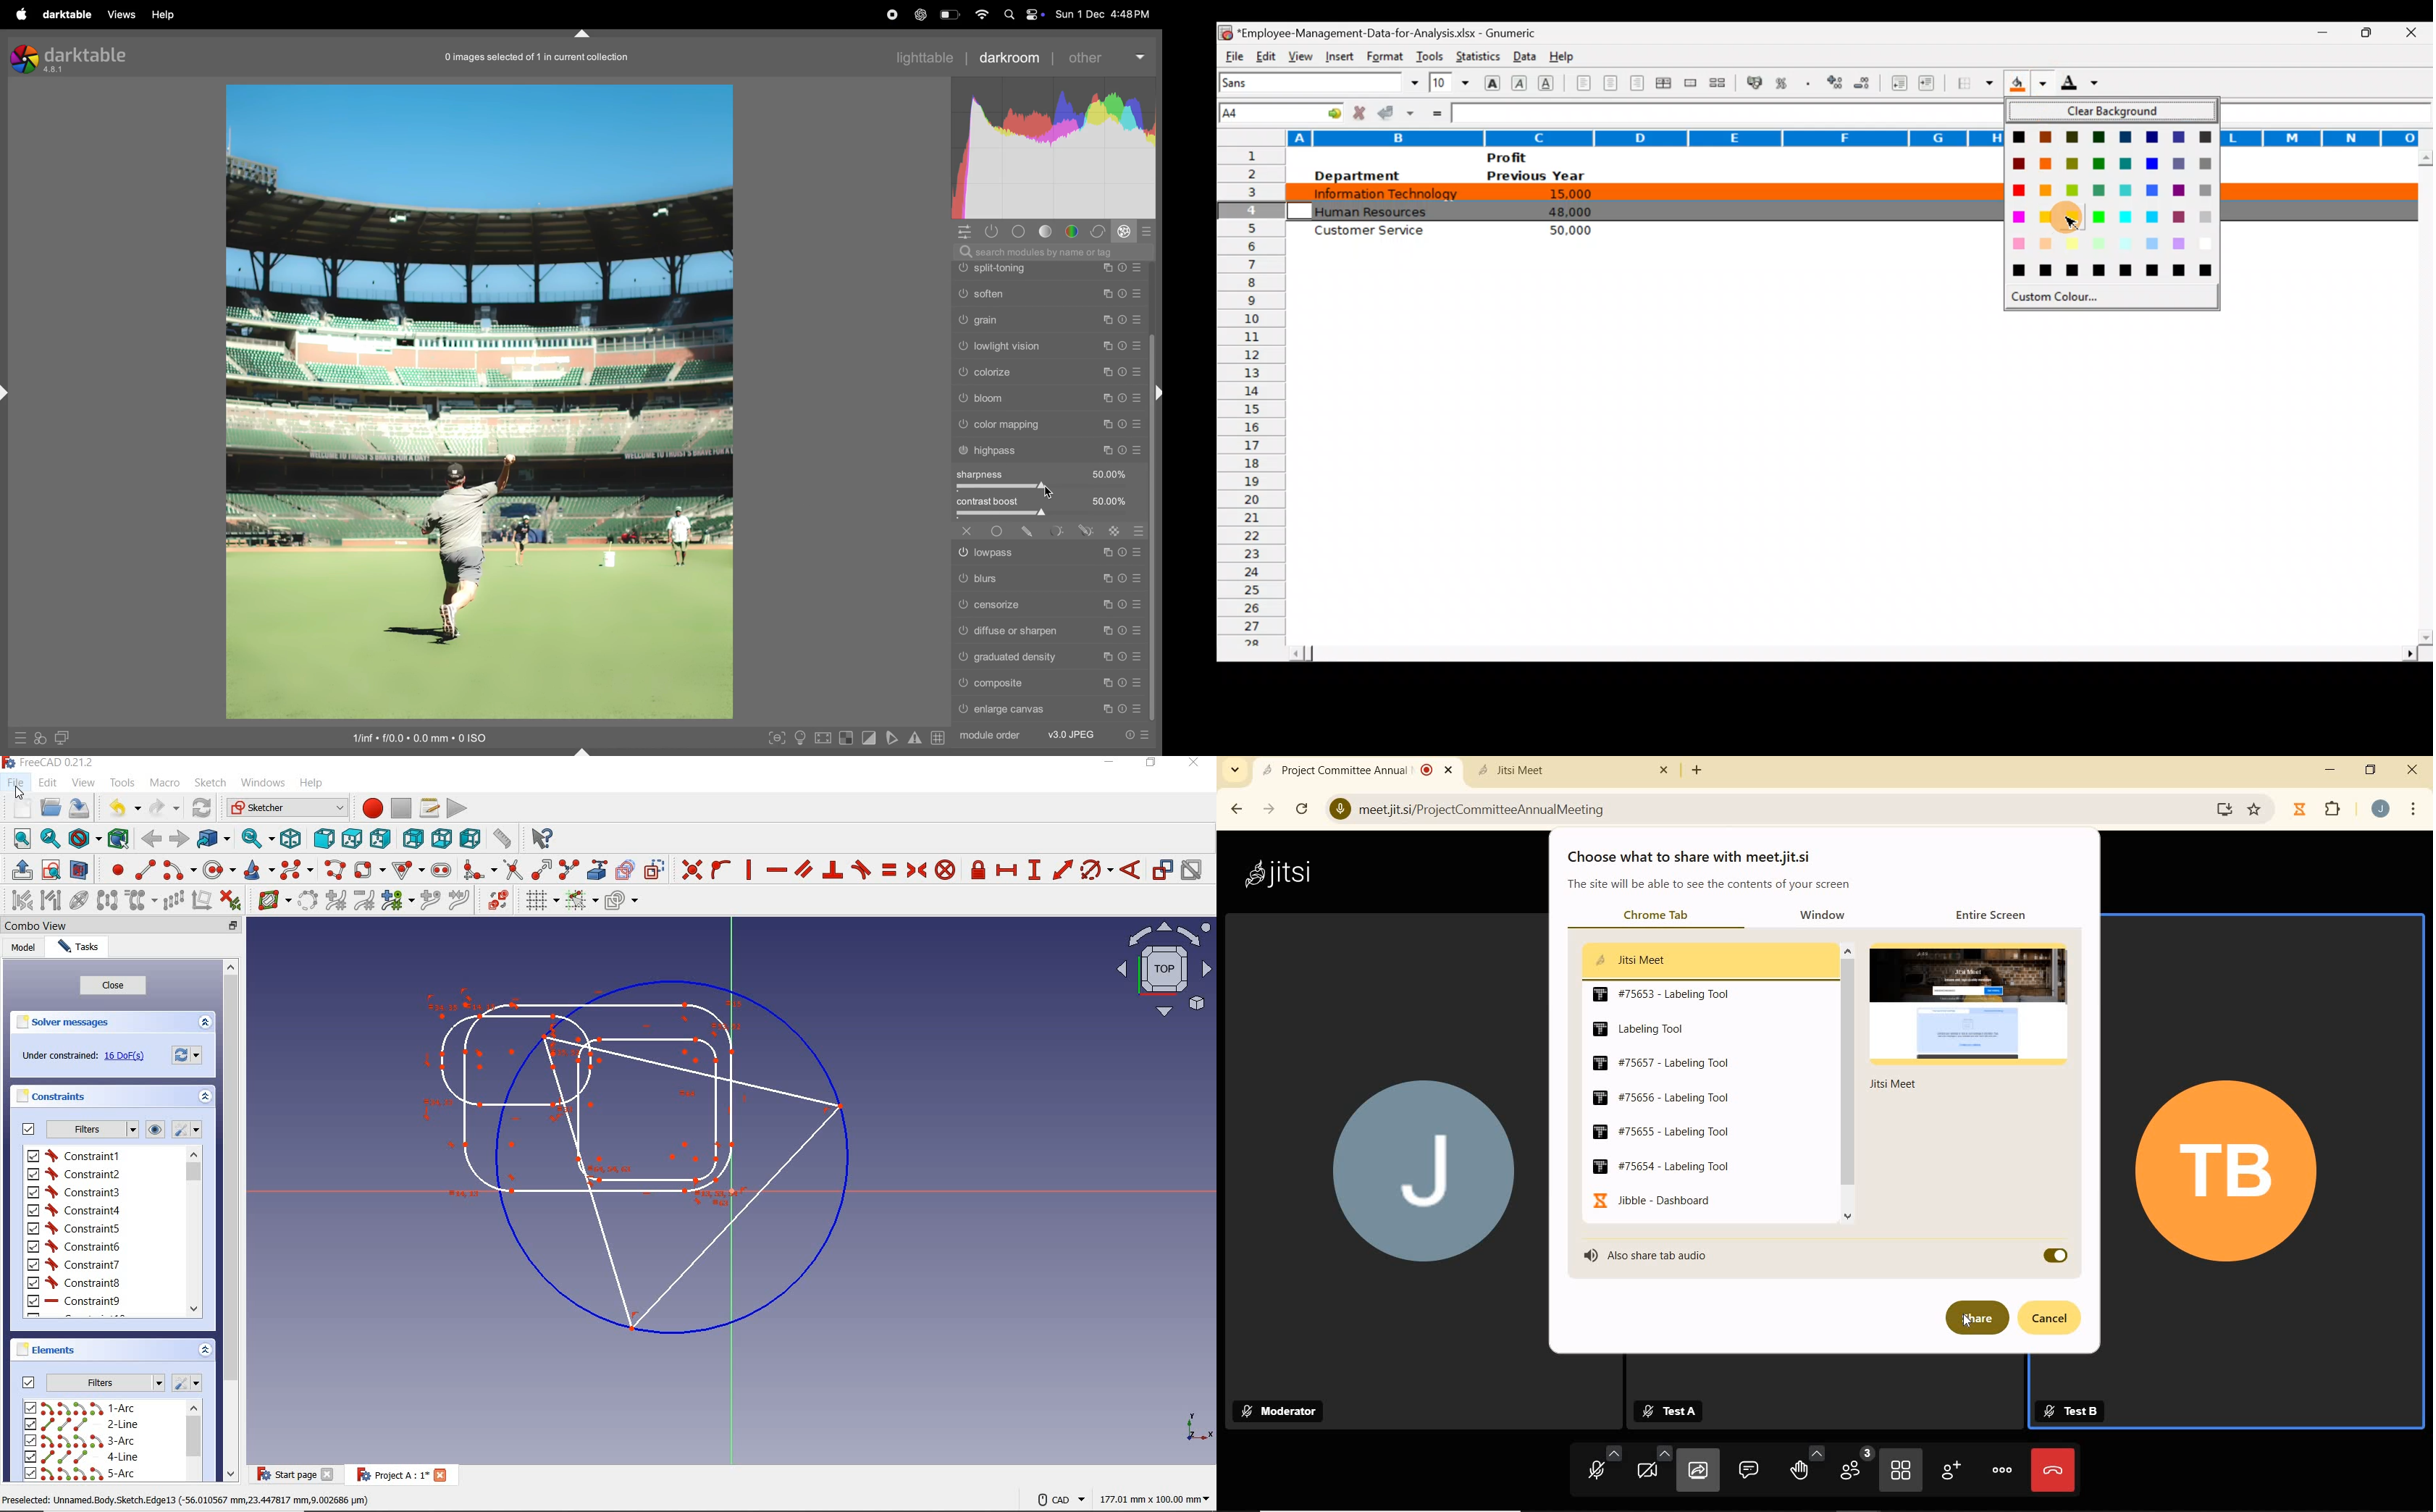 The width and height of the screenshot is (2436, 1512). I want to click on Increase decimals, so click(1836, 82).